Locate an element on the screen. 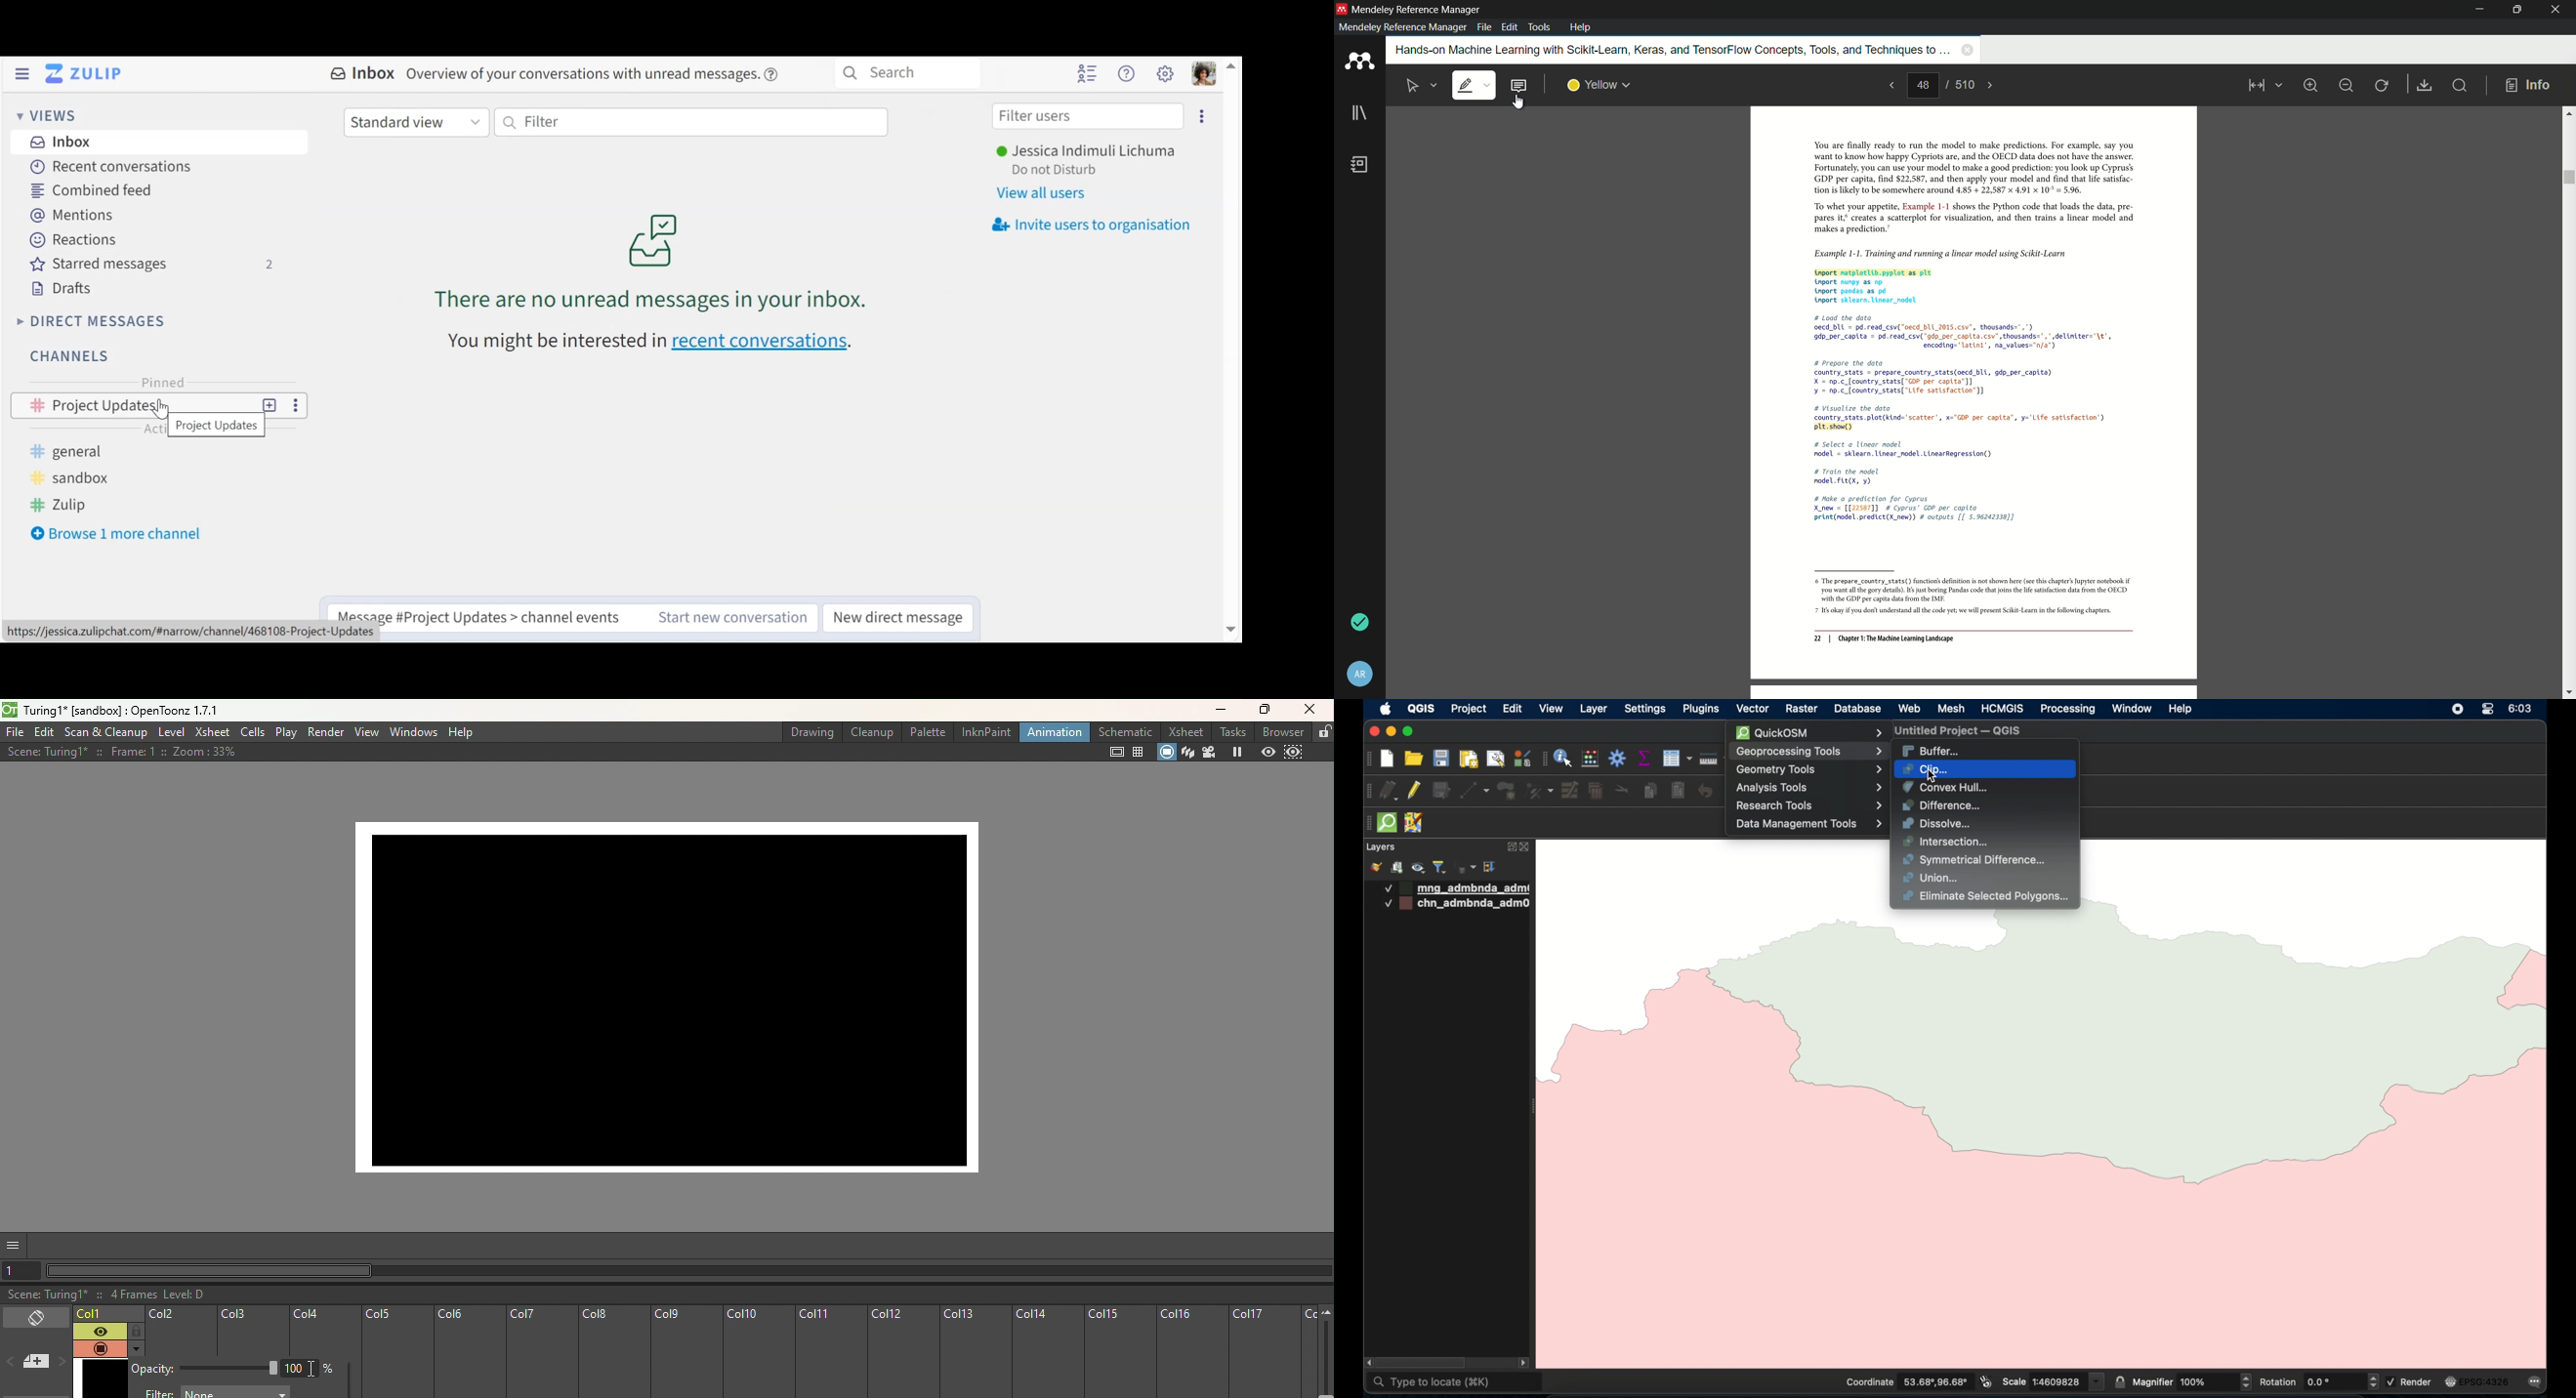 Image resolution: width=2576 pixels, height=1400 pixels. layers  is located at coordinates (1380, 847).